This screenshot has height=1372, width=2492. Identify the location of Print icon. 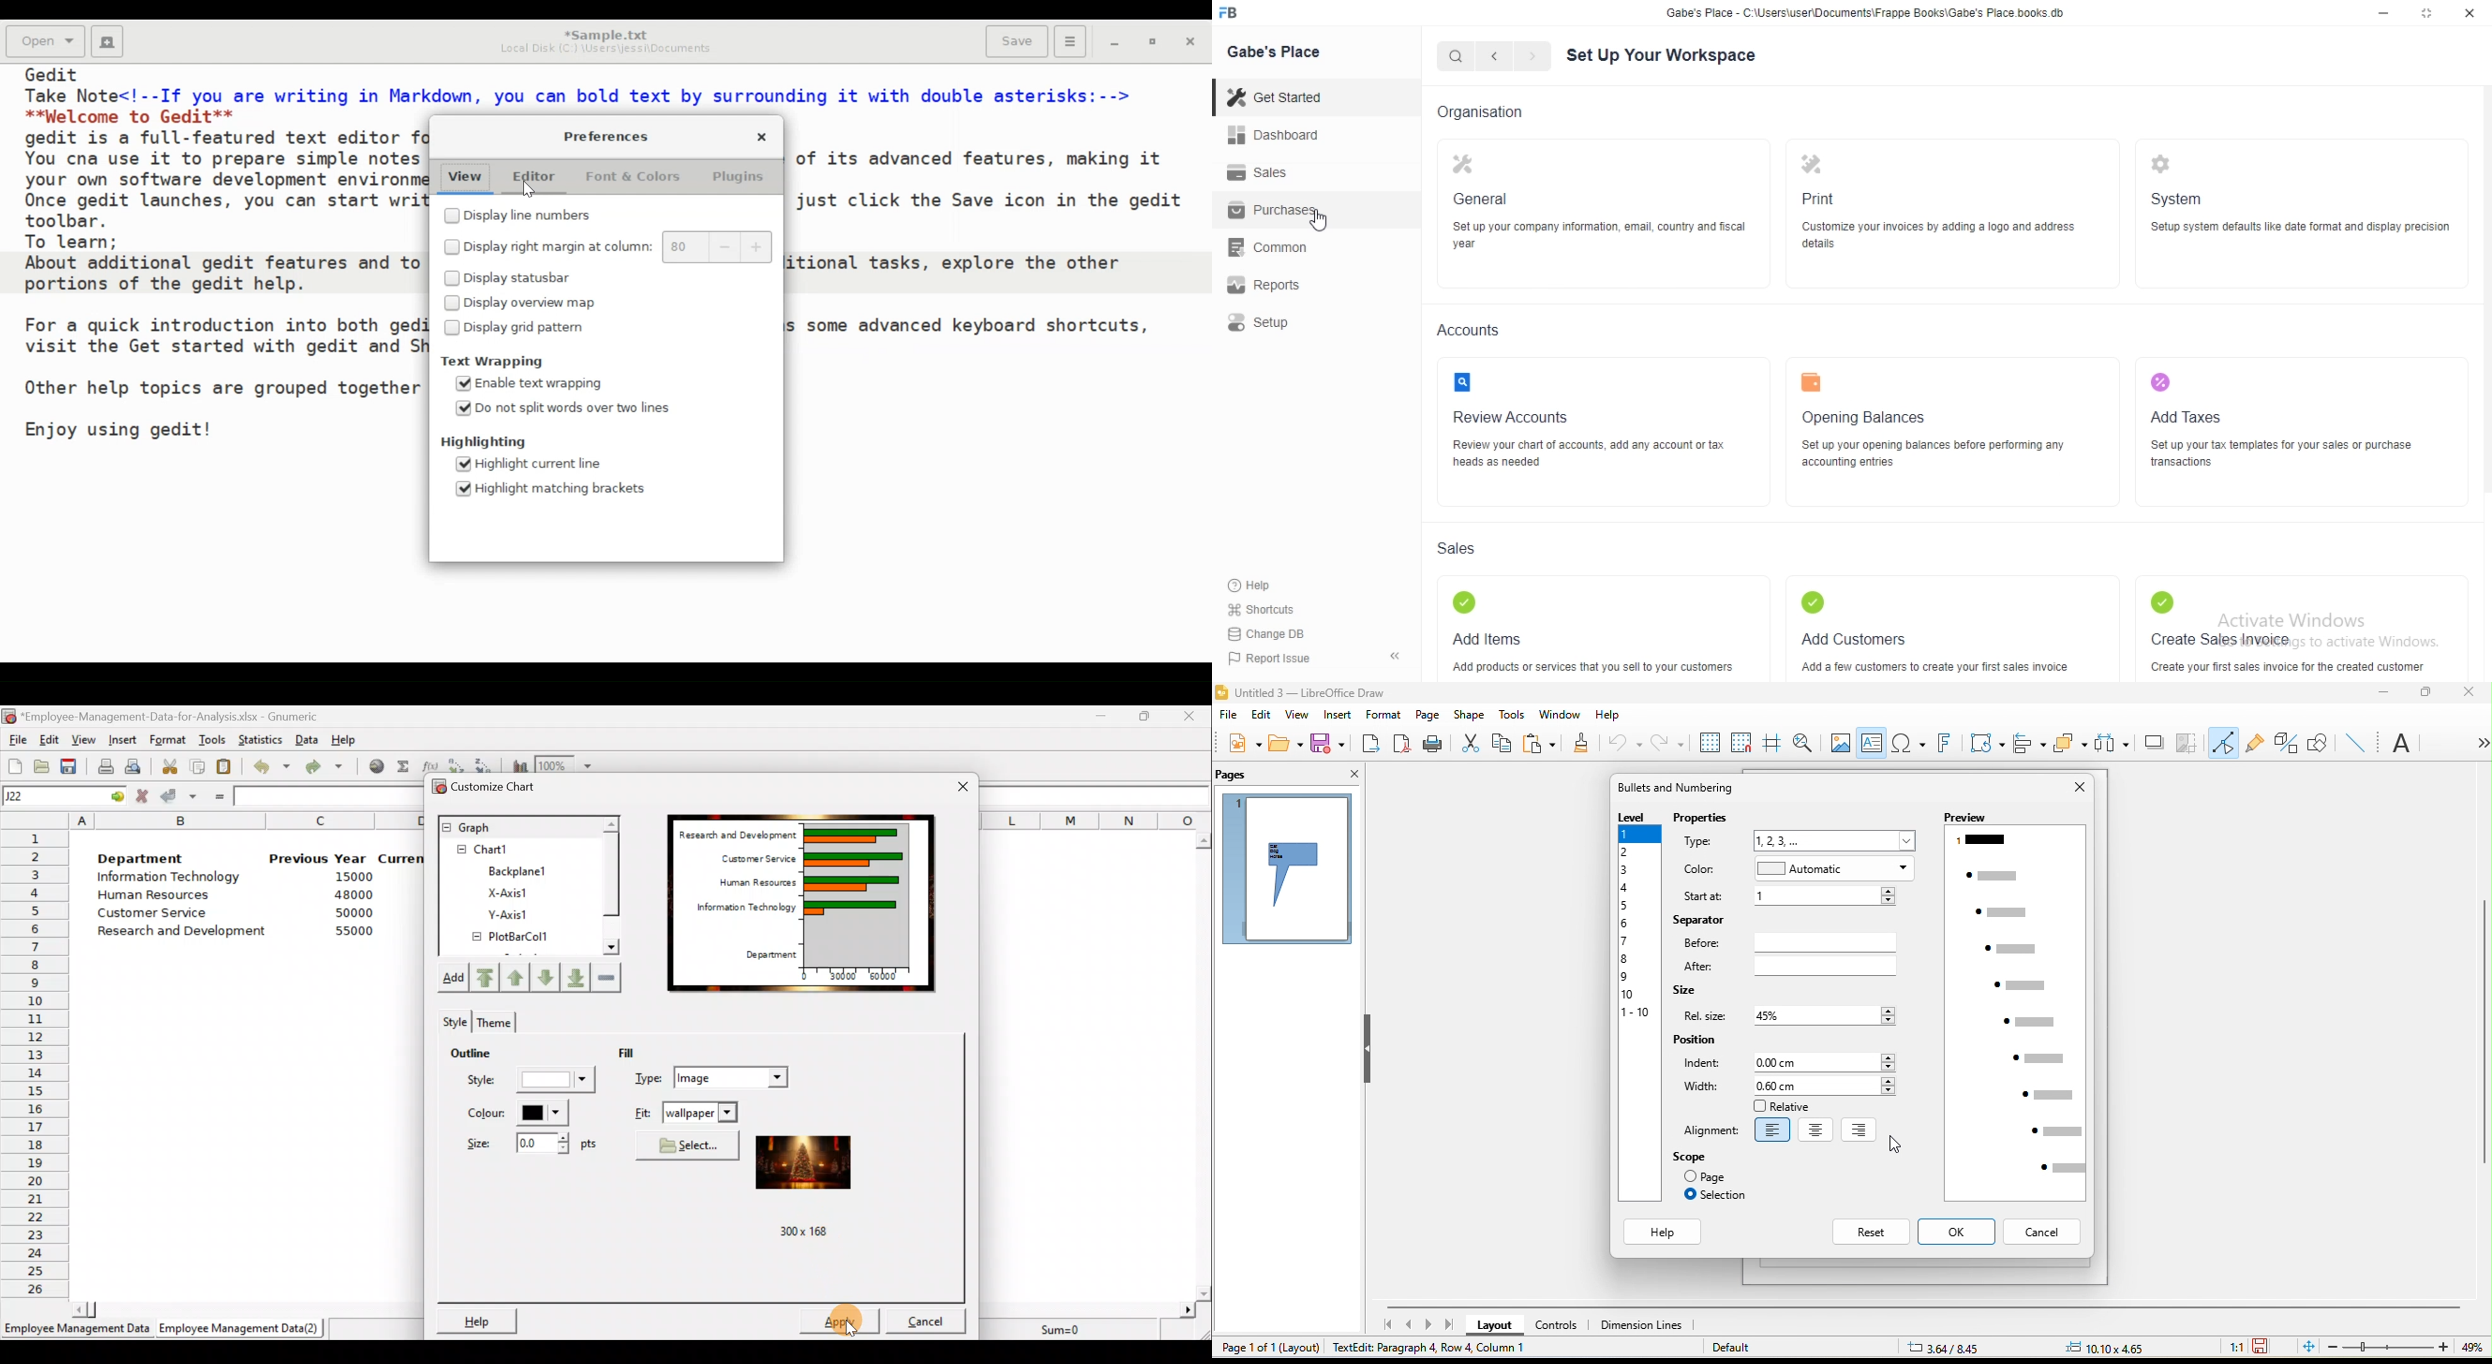
(1811, 163).